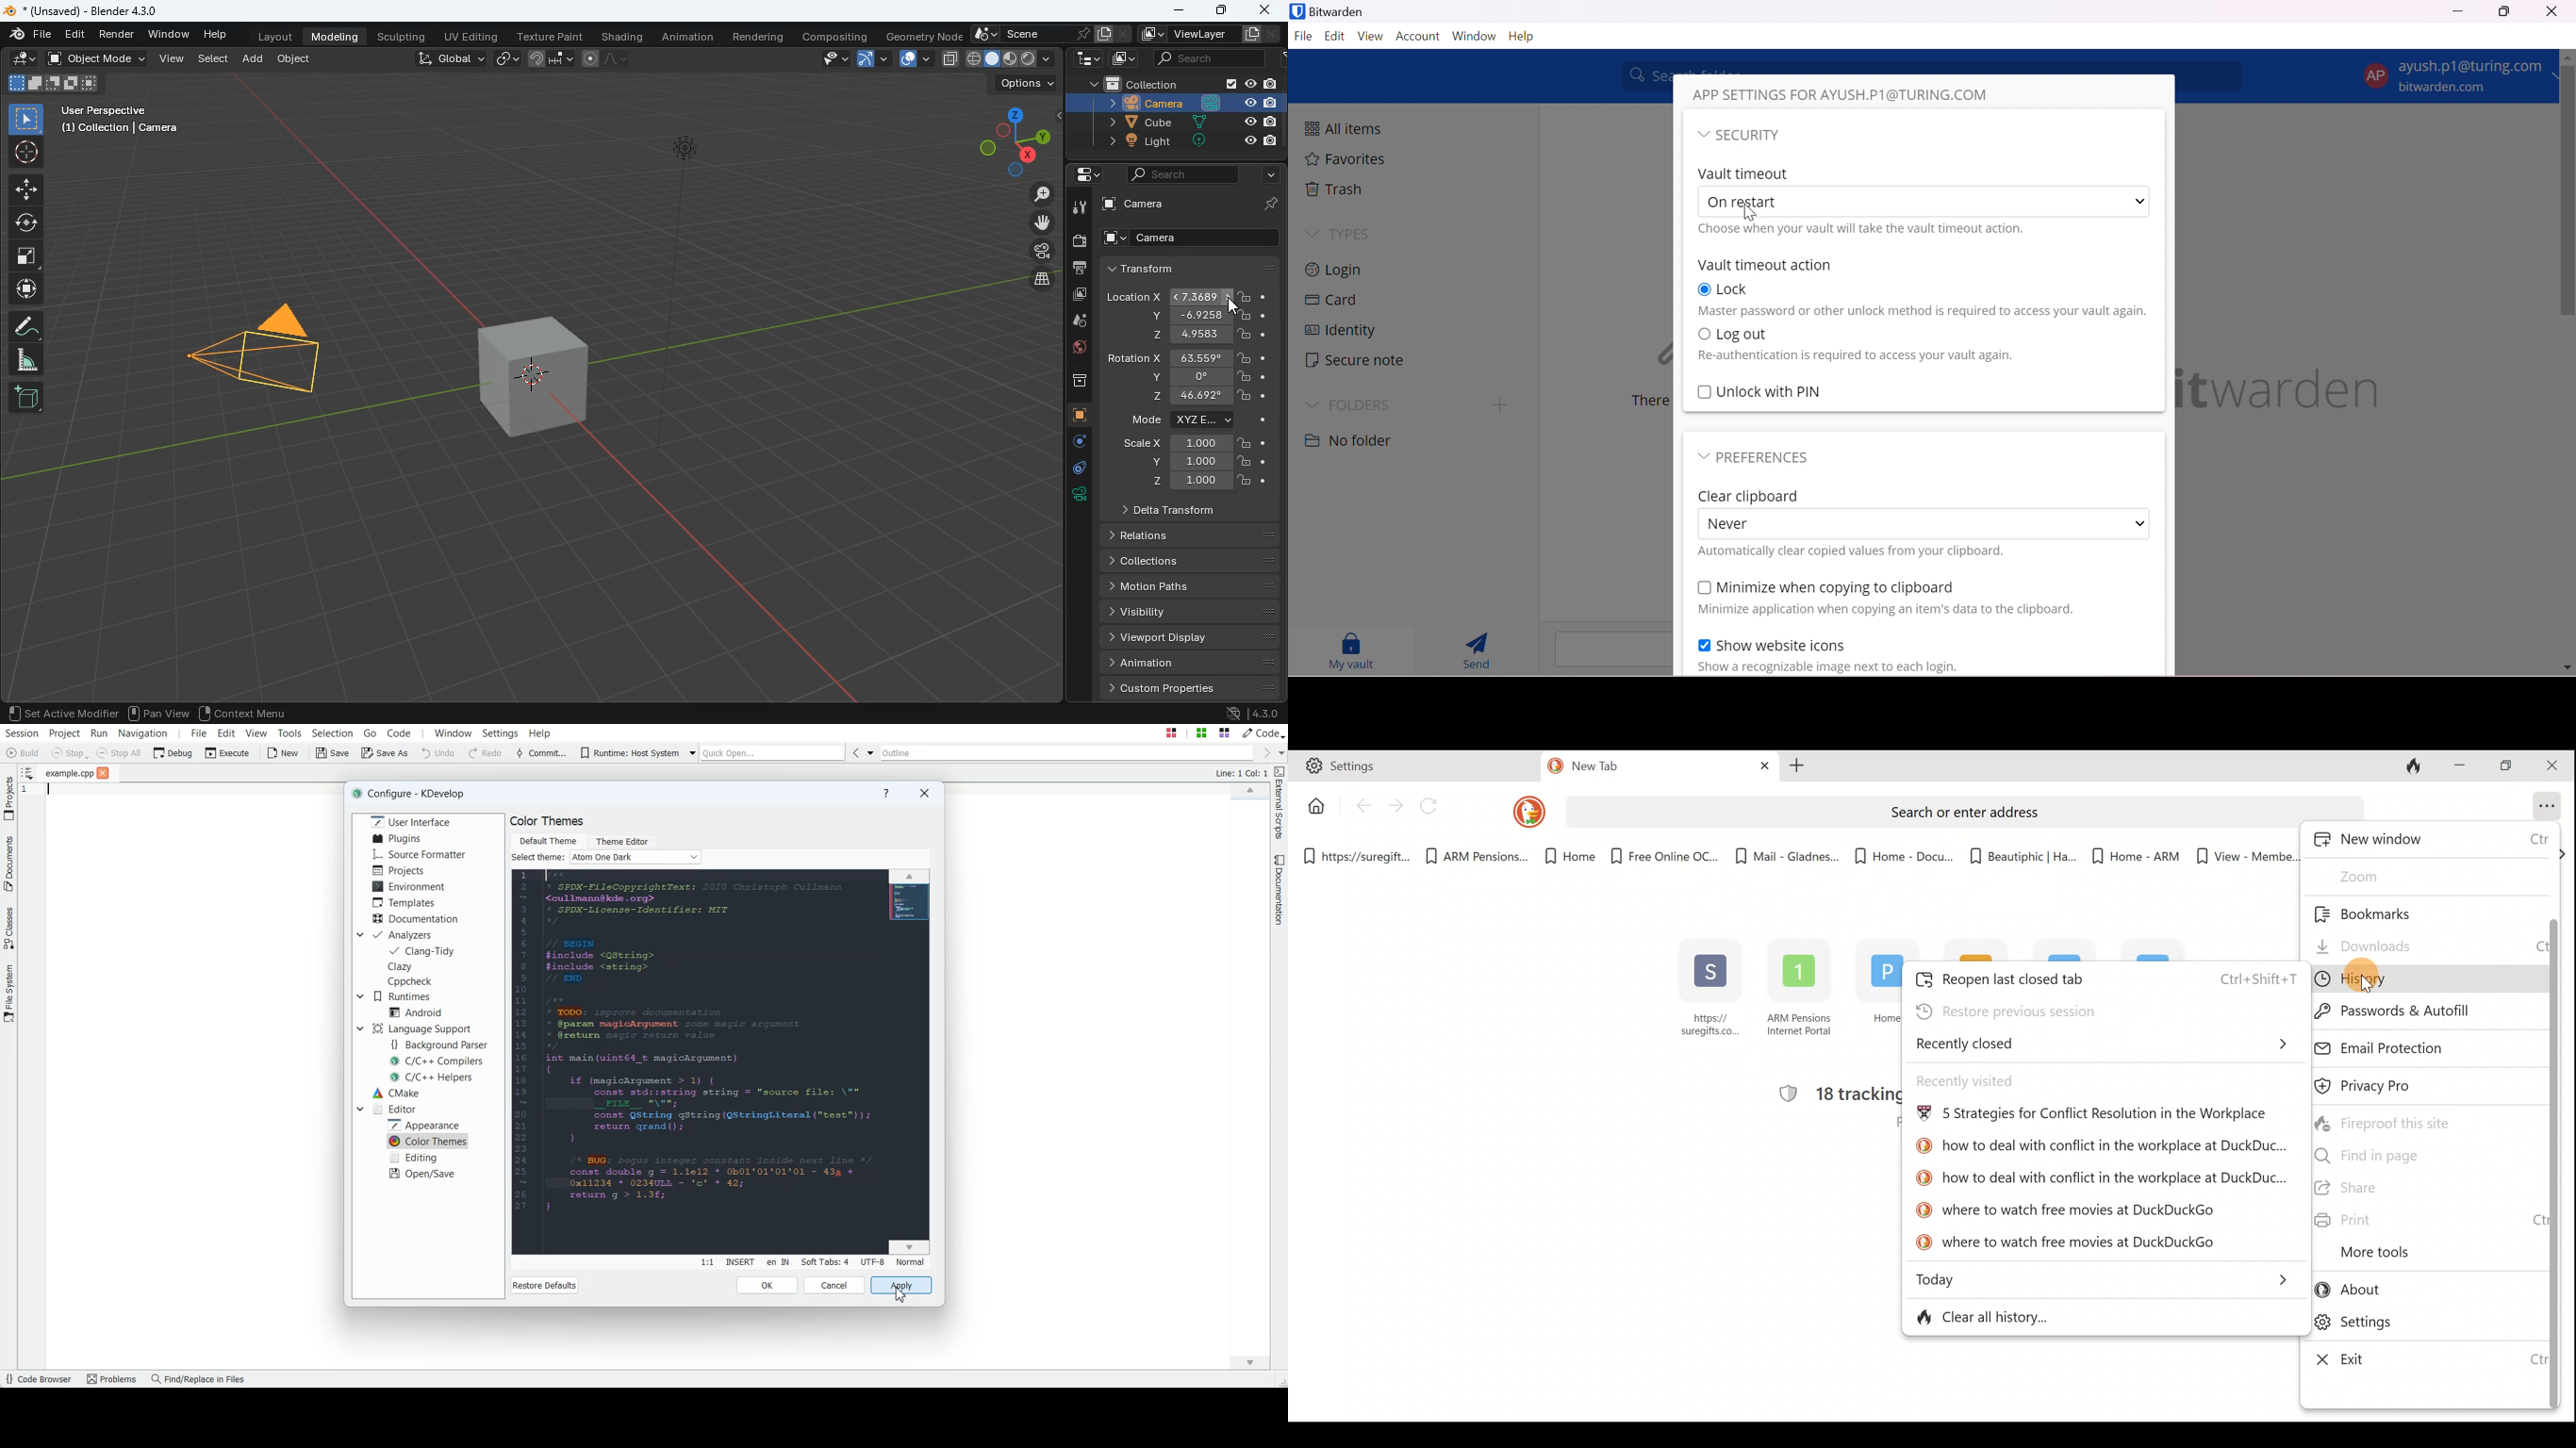 The width and height of the screenshot is (2576, 1456). I want to click on Vault timeout, so click(1745, 175).